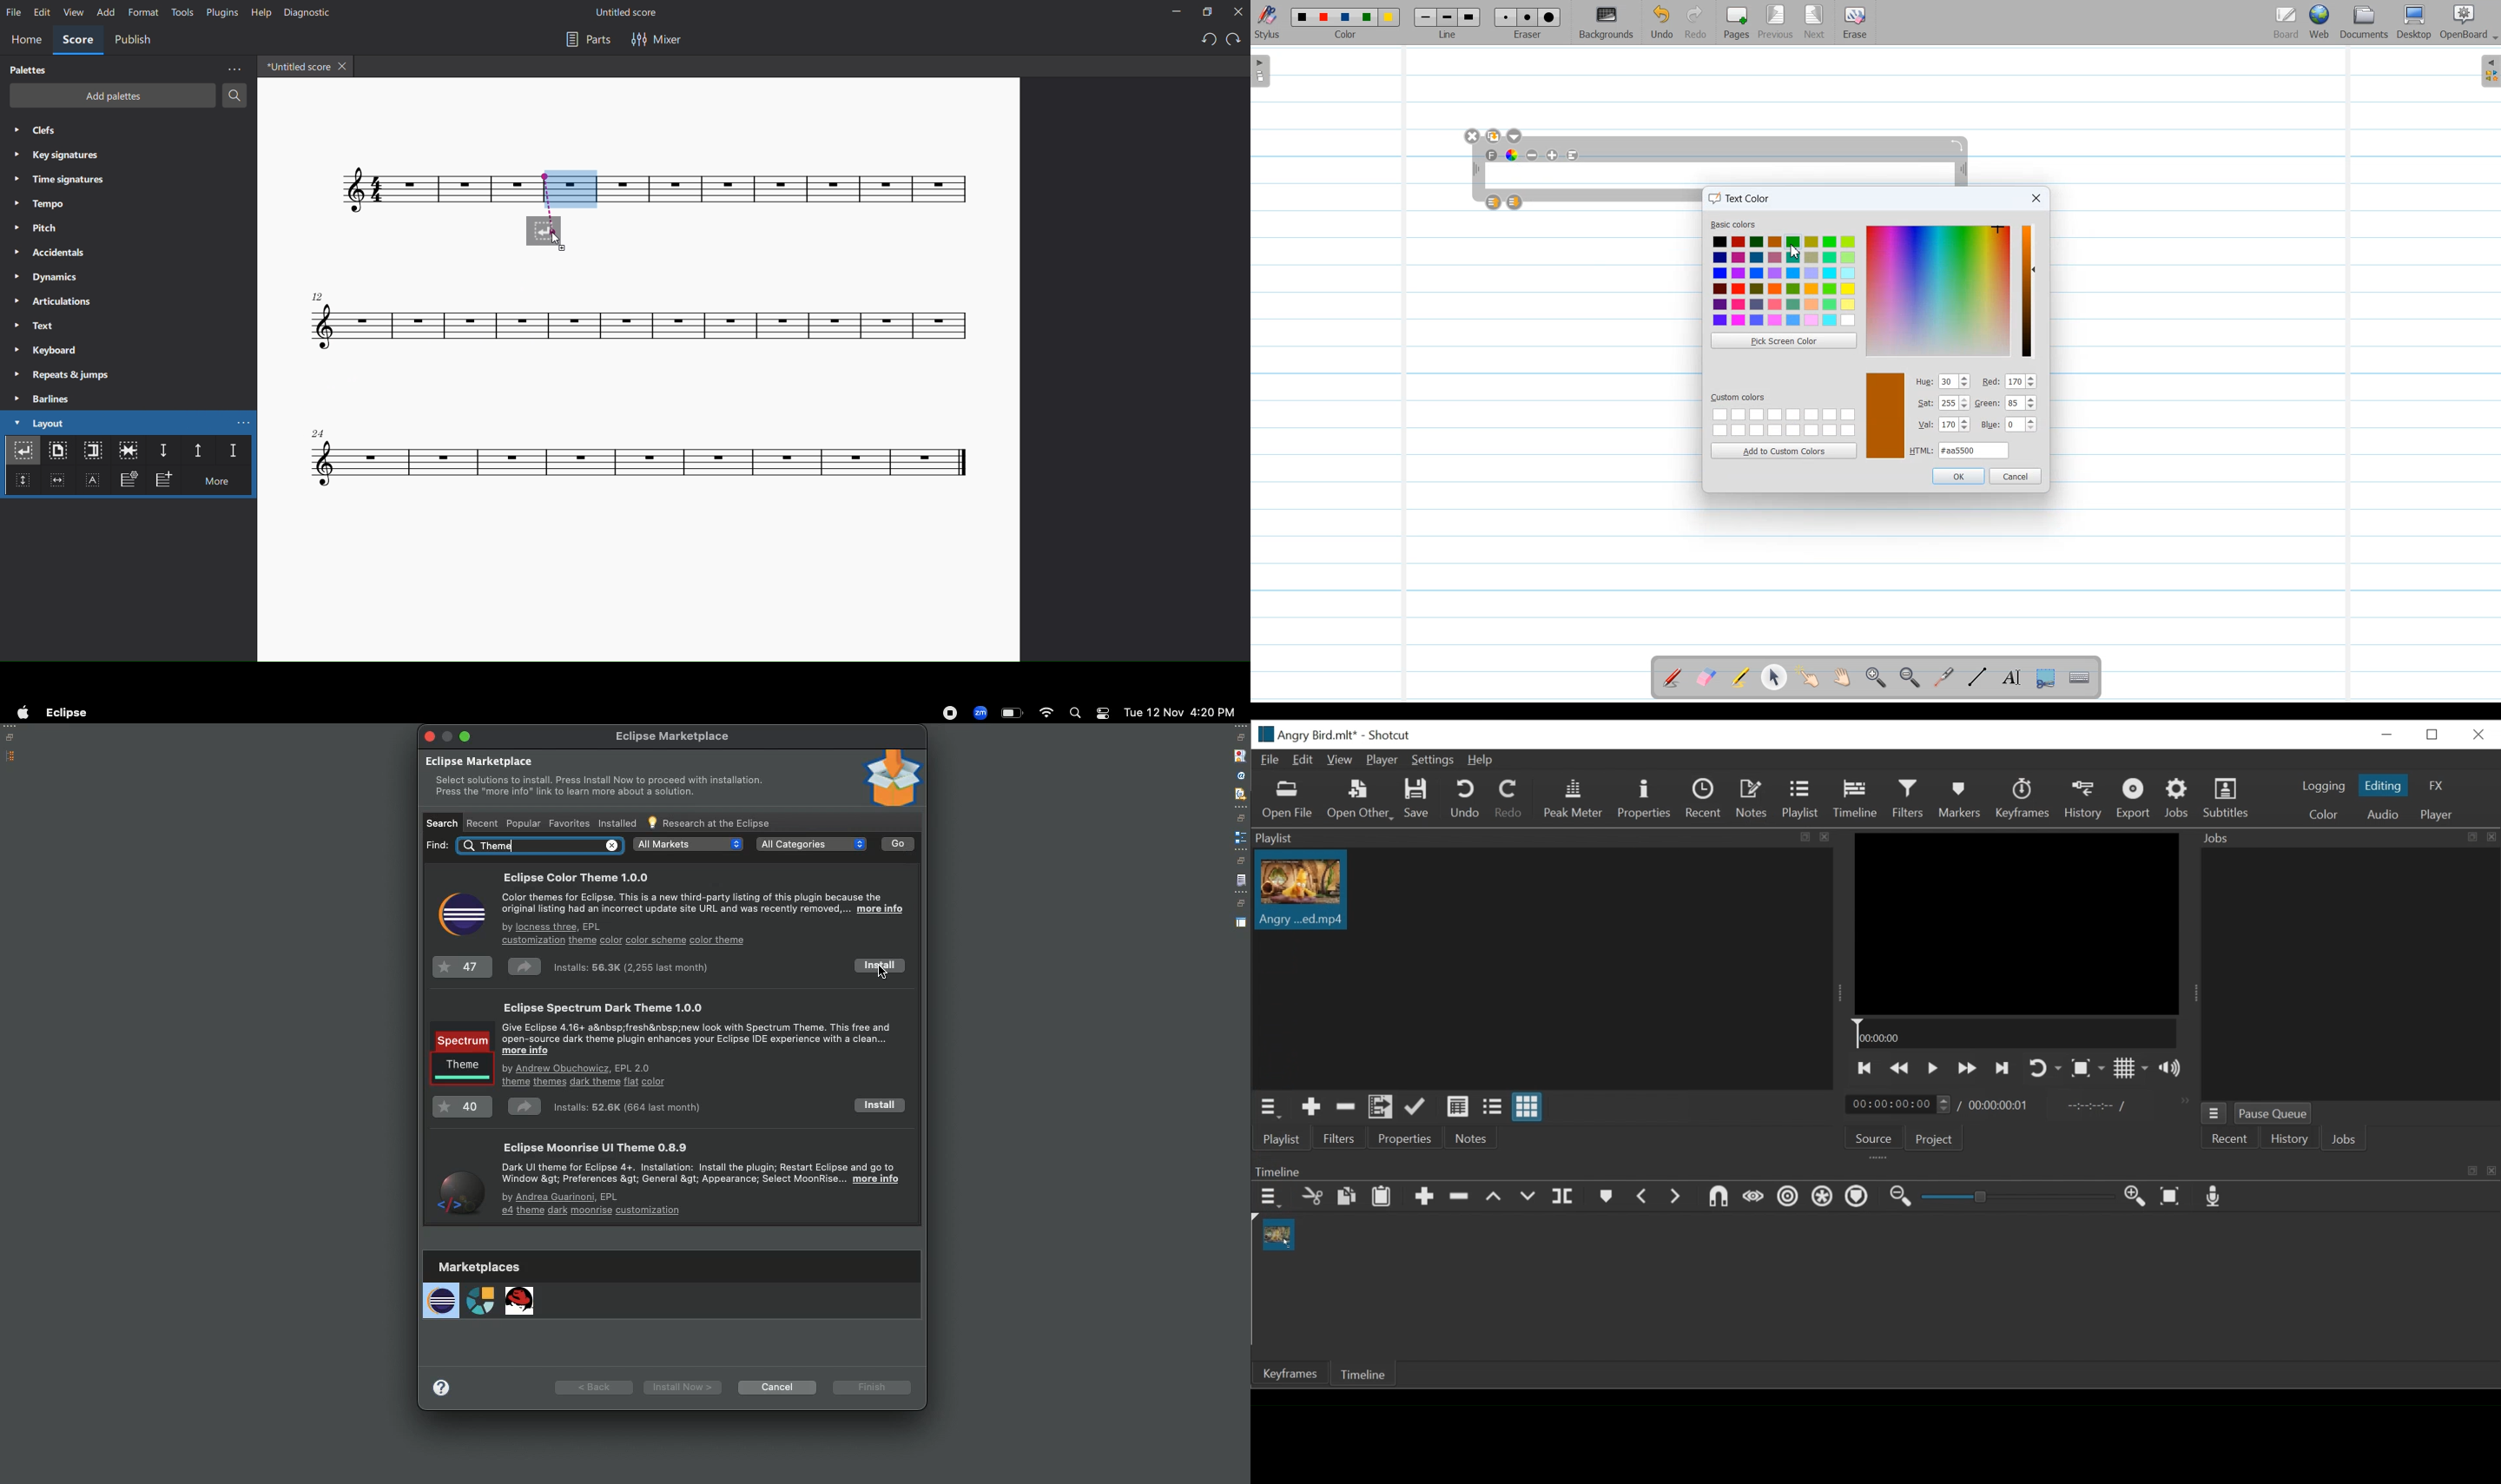 This screenshot has width=2520, height=1484. What do you see at coordinates (33, 326) in the screenshot?
I see `text` at bounding box center [33, 326].